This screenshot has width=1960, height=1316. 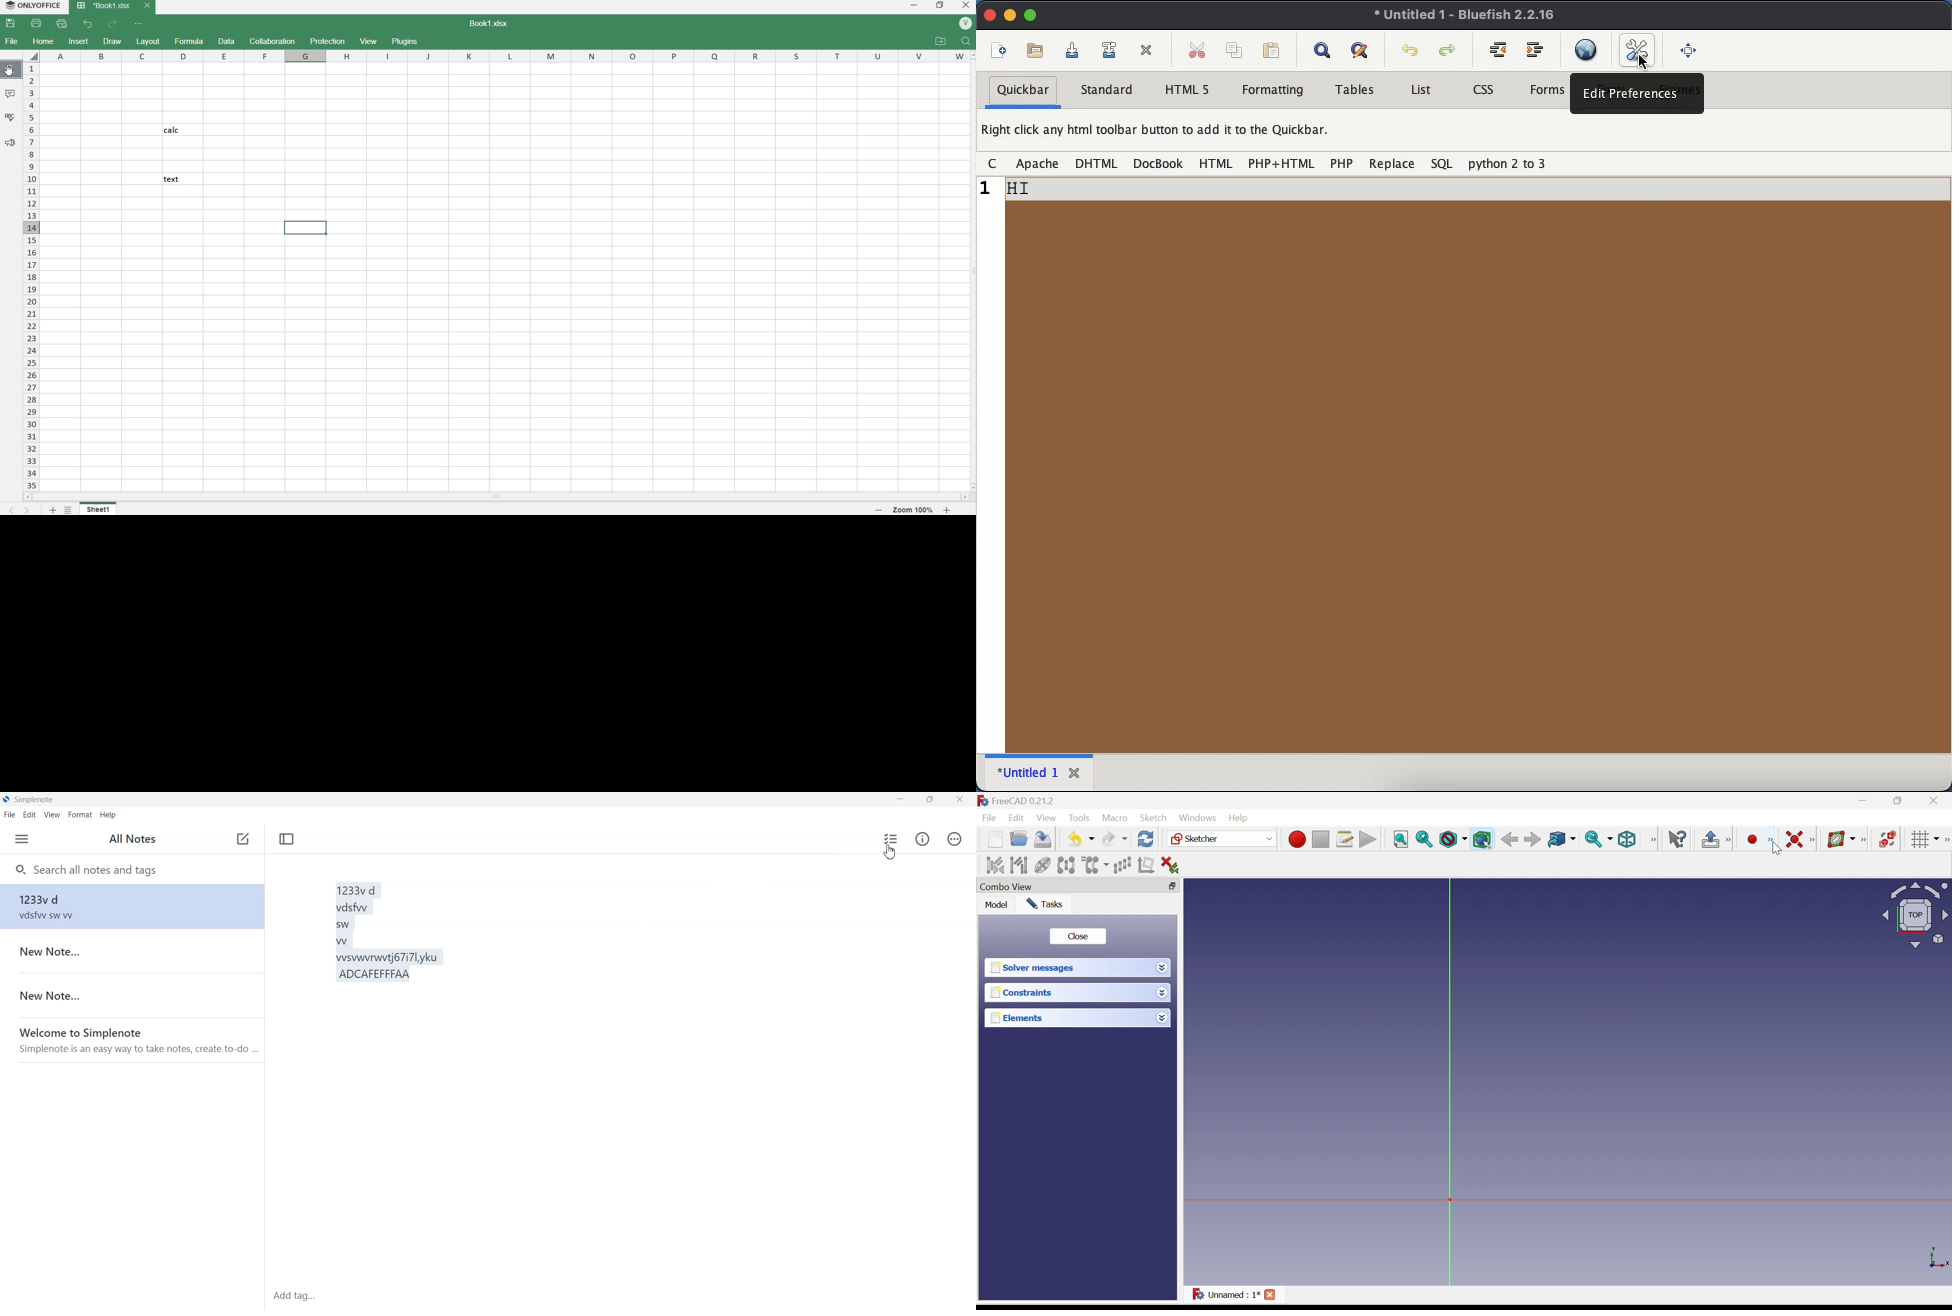 I want to click on Symmetry, so click(x=1066, y=865).